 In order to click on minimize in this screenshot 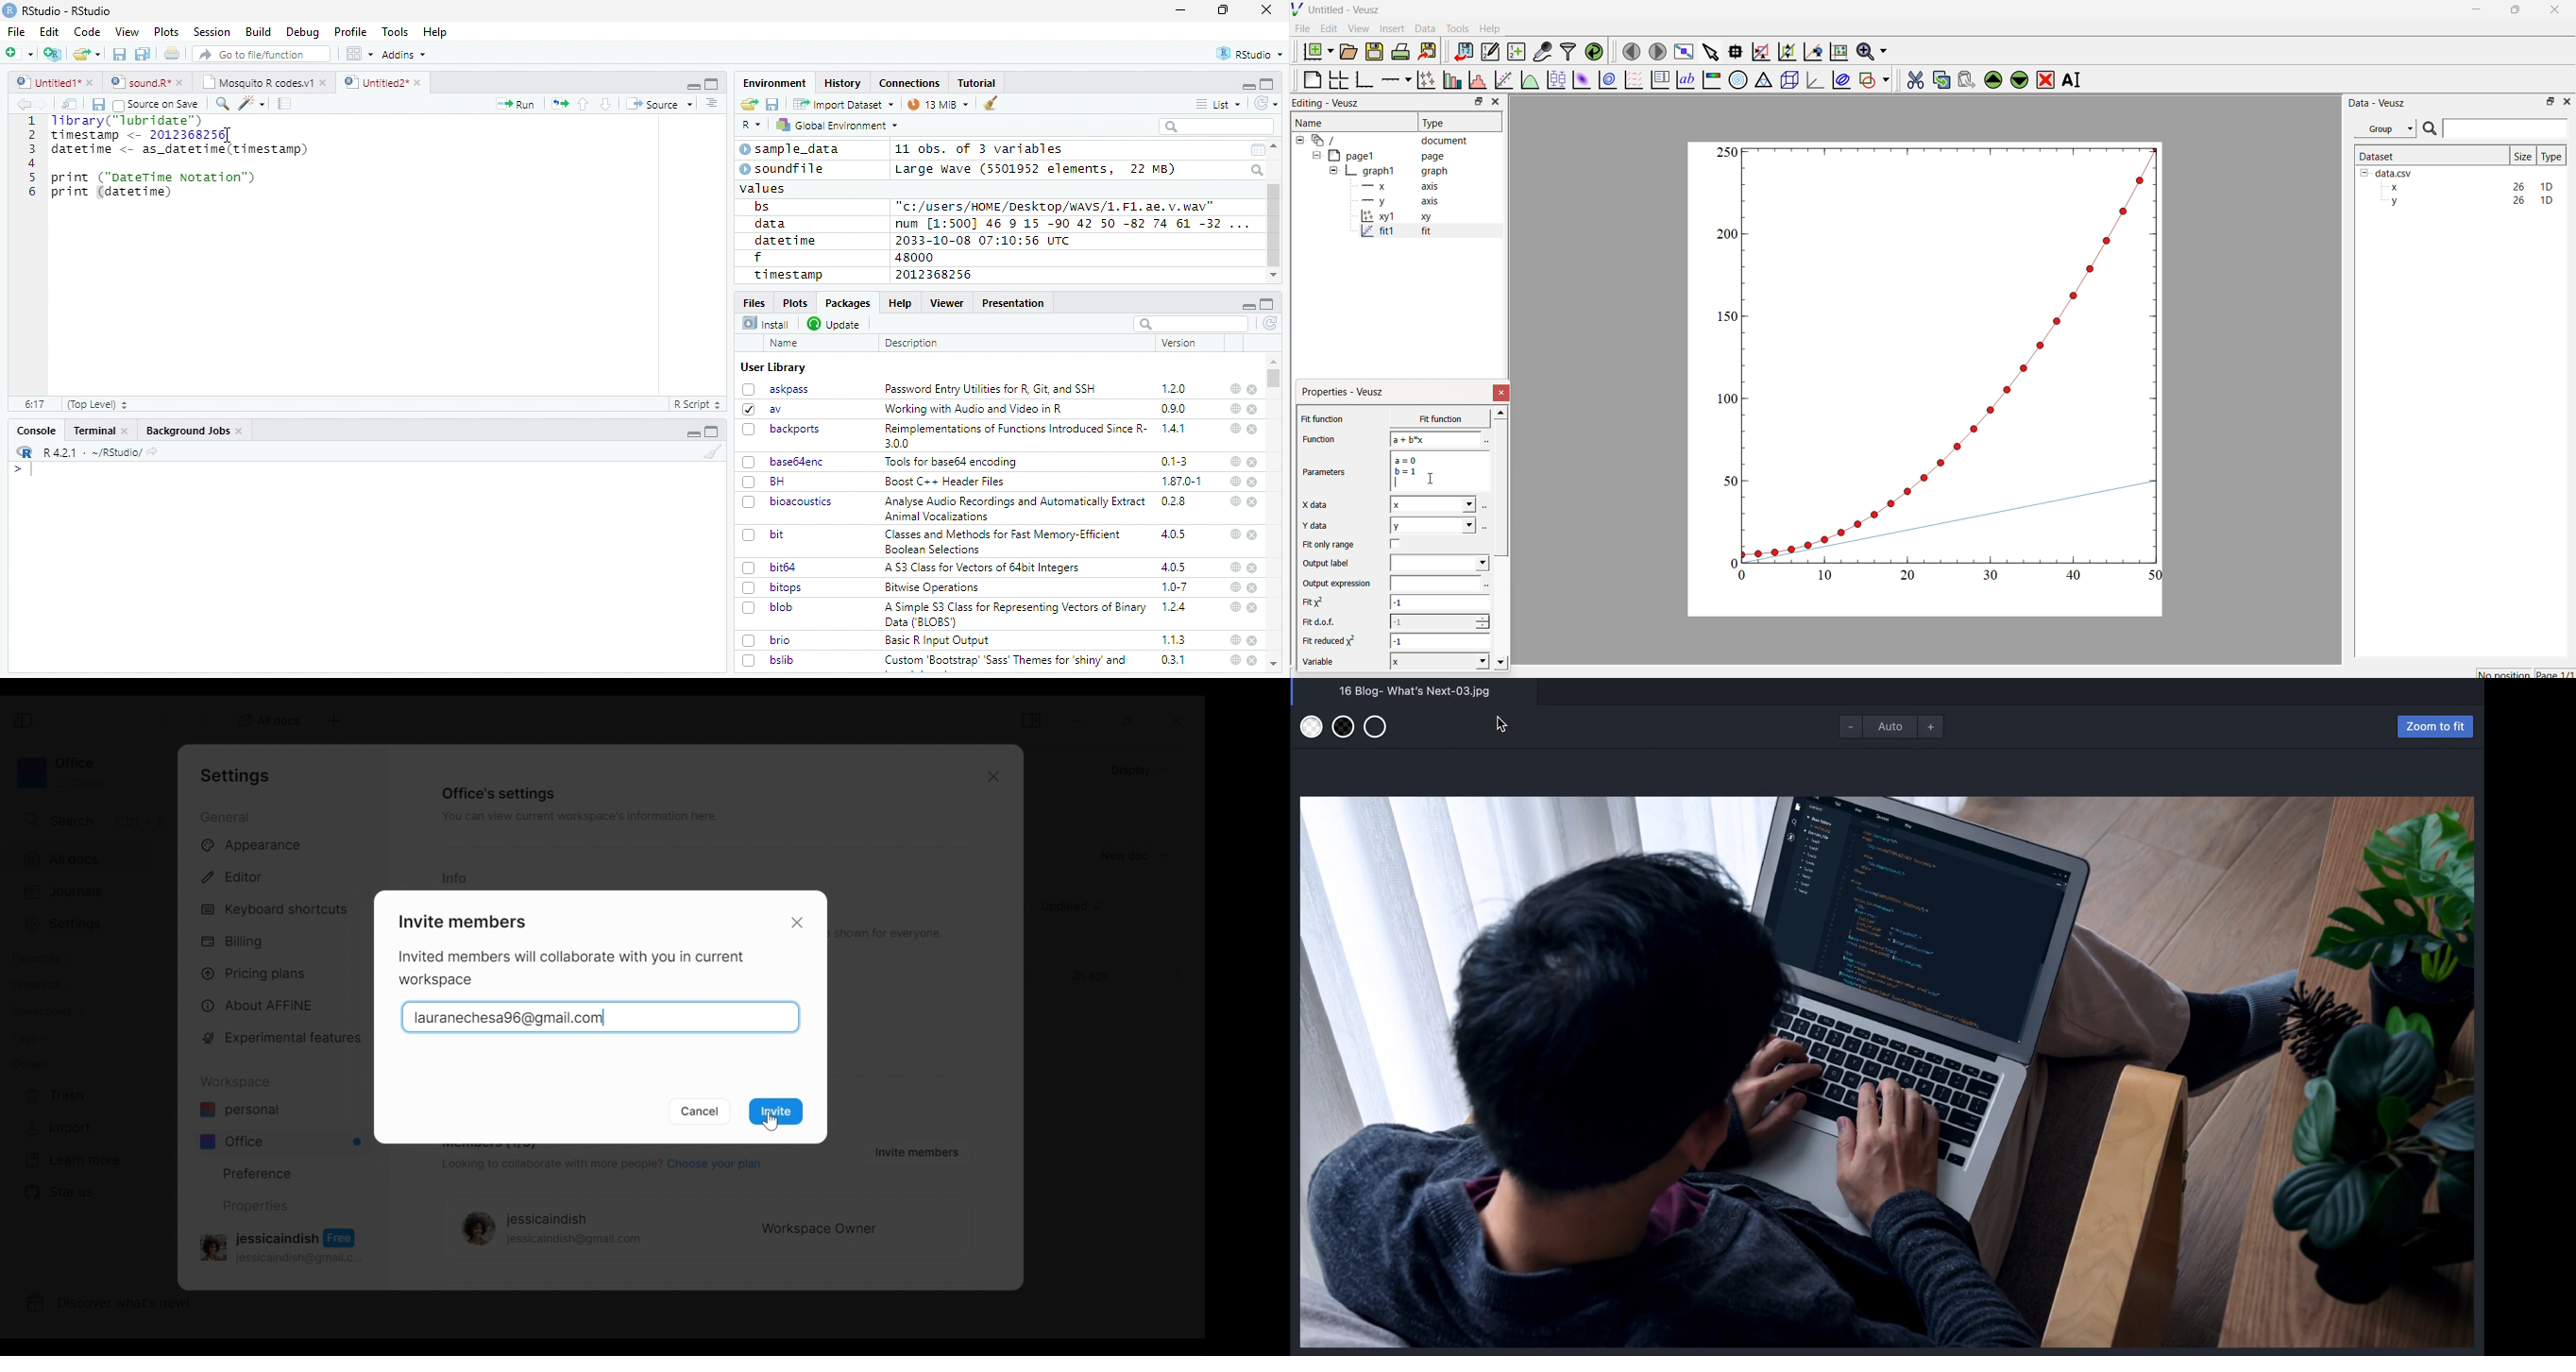, I will do `click(1247, 85)`.